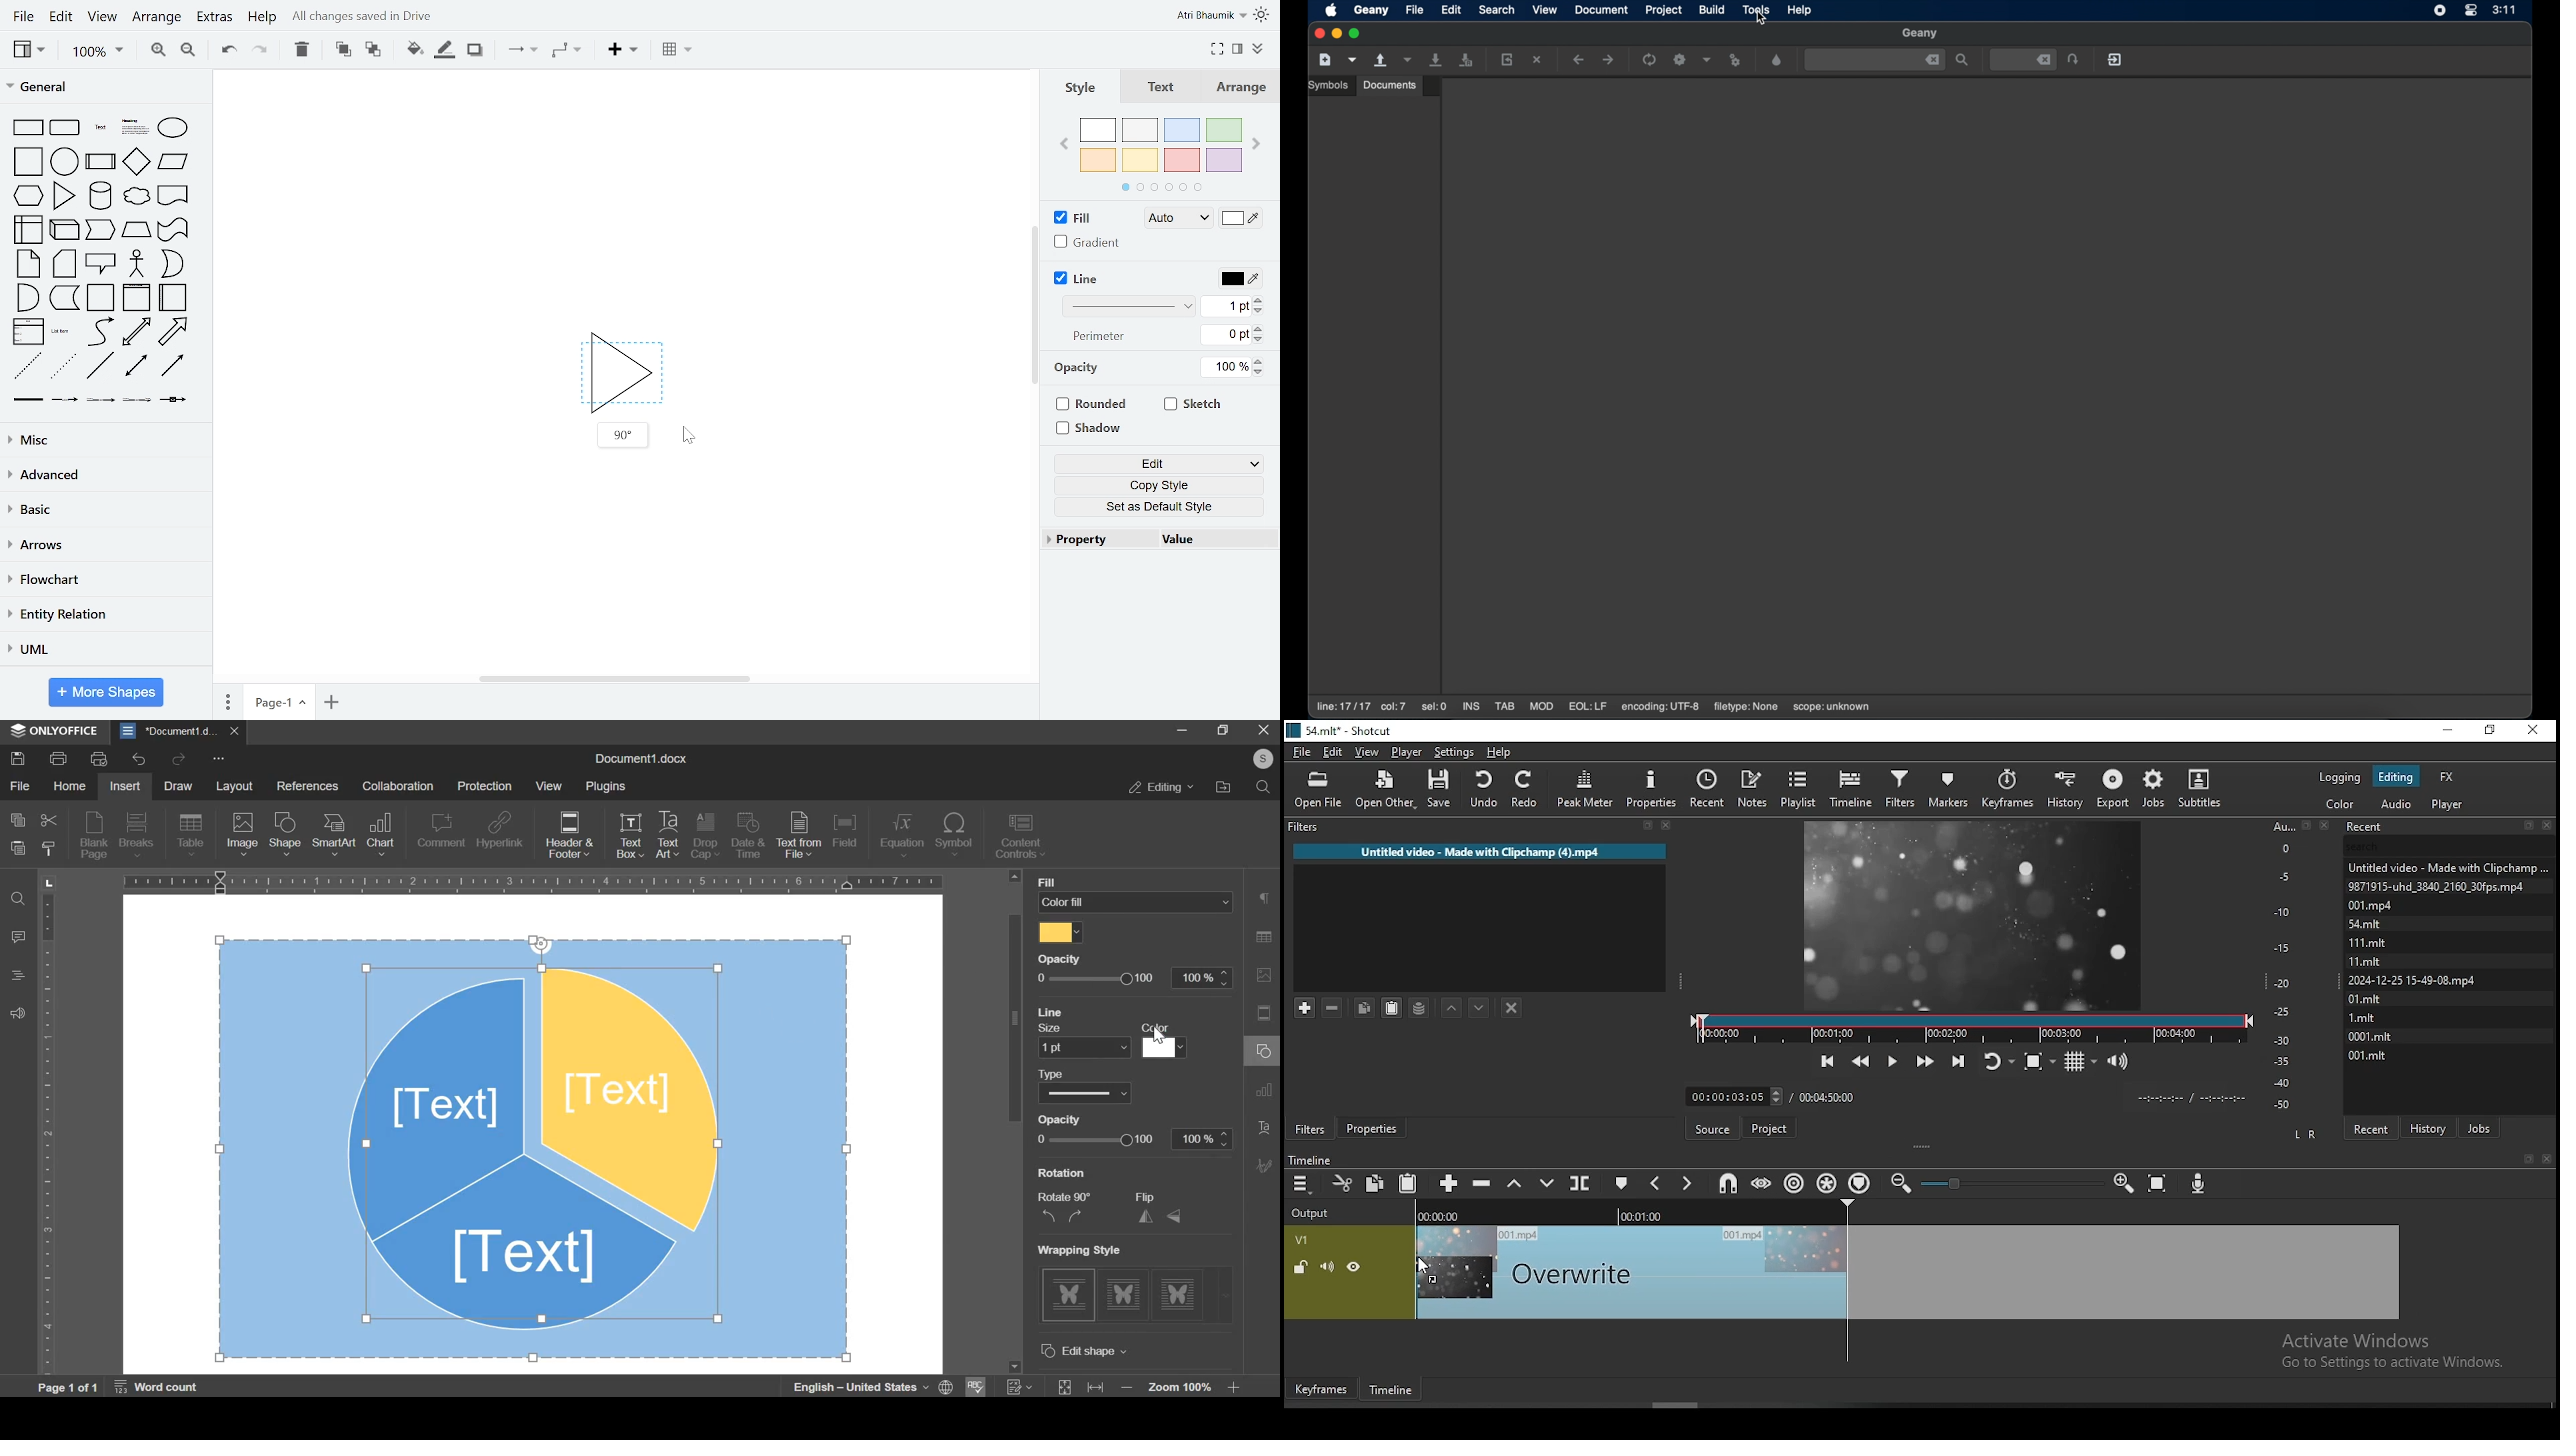 This screenshot has height=1456, width=2576. I want to click on play/pause, so click(1893, 1059).